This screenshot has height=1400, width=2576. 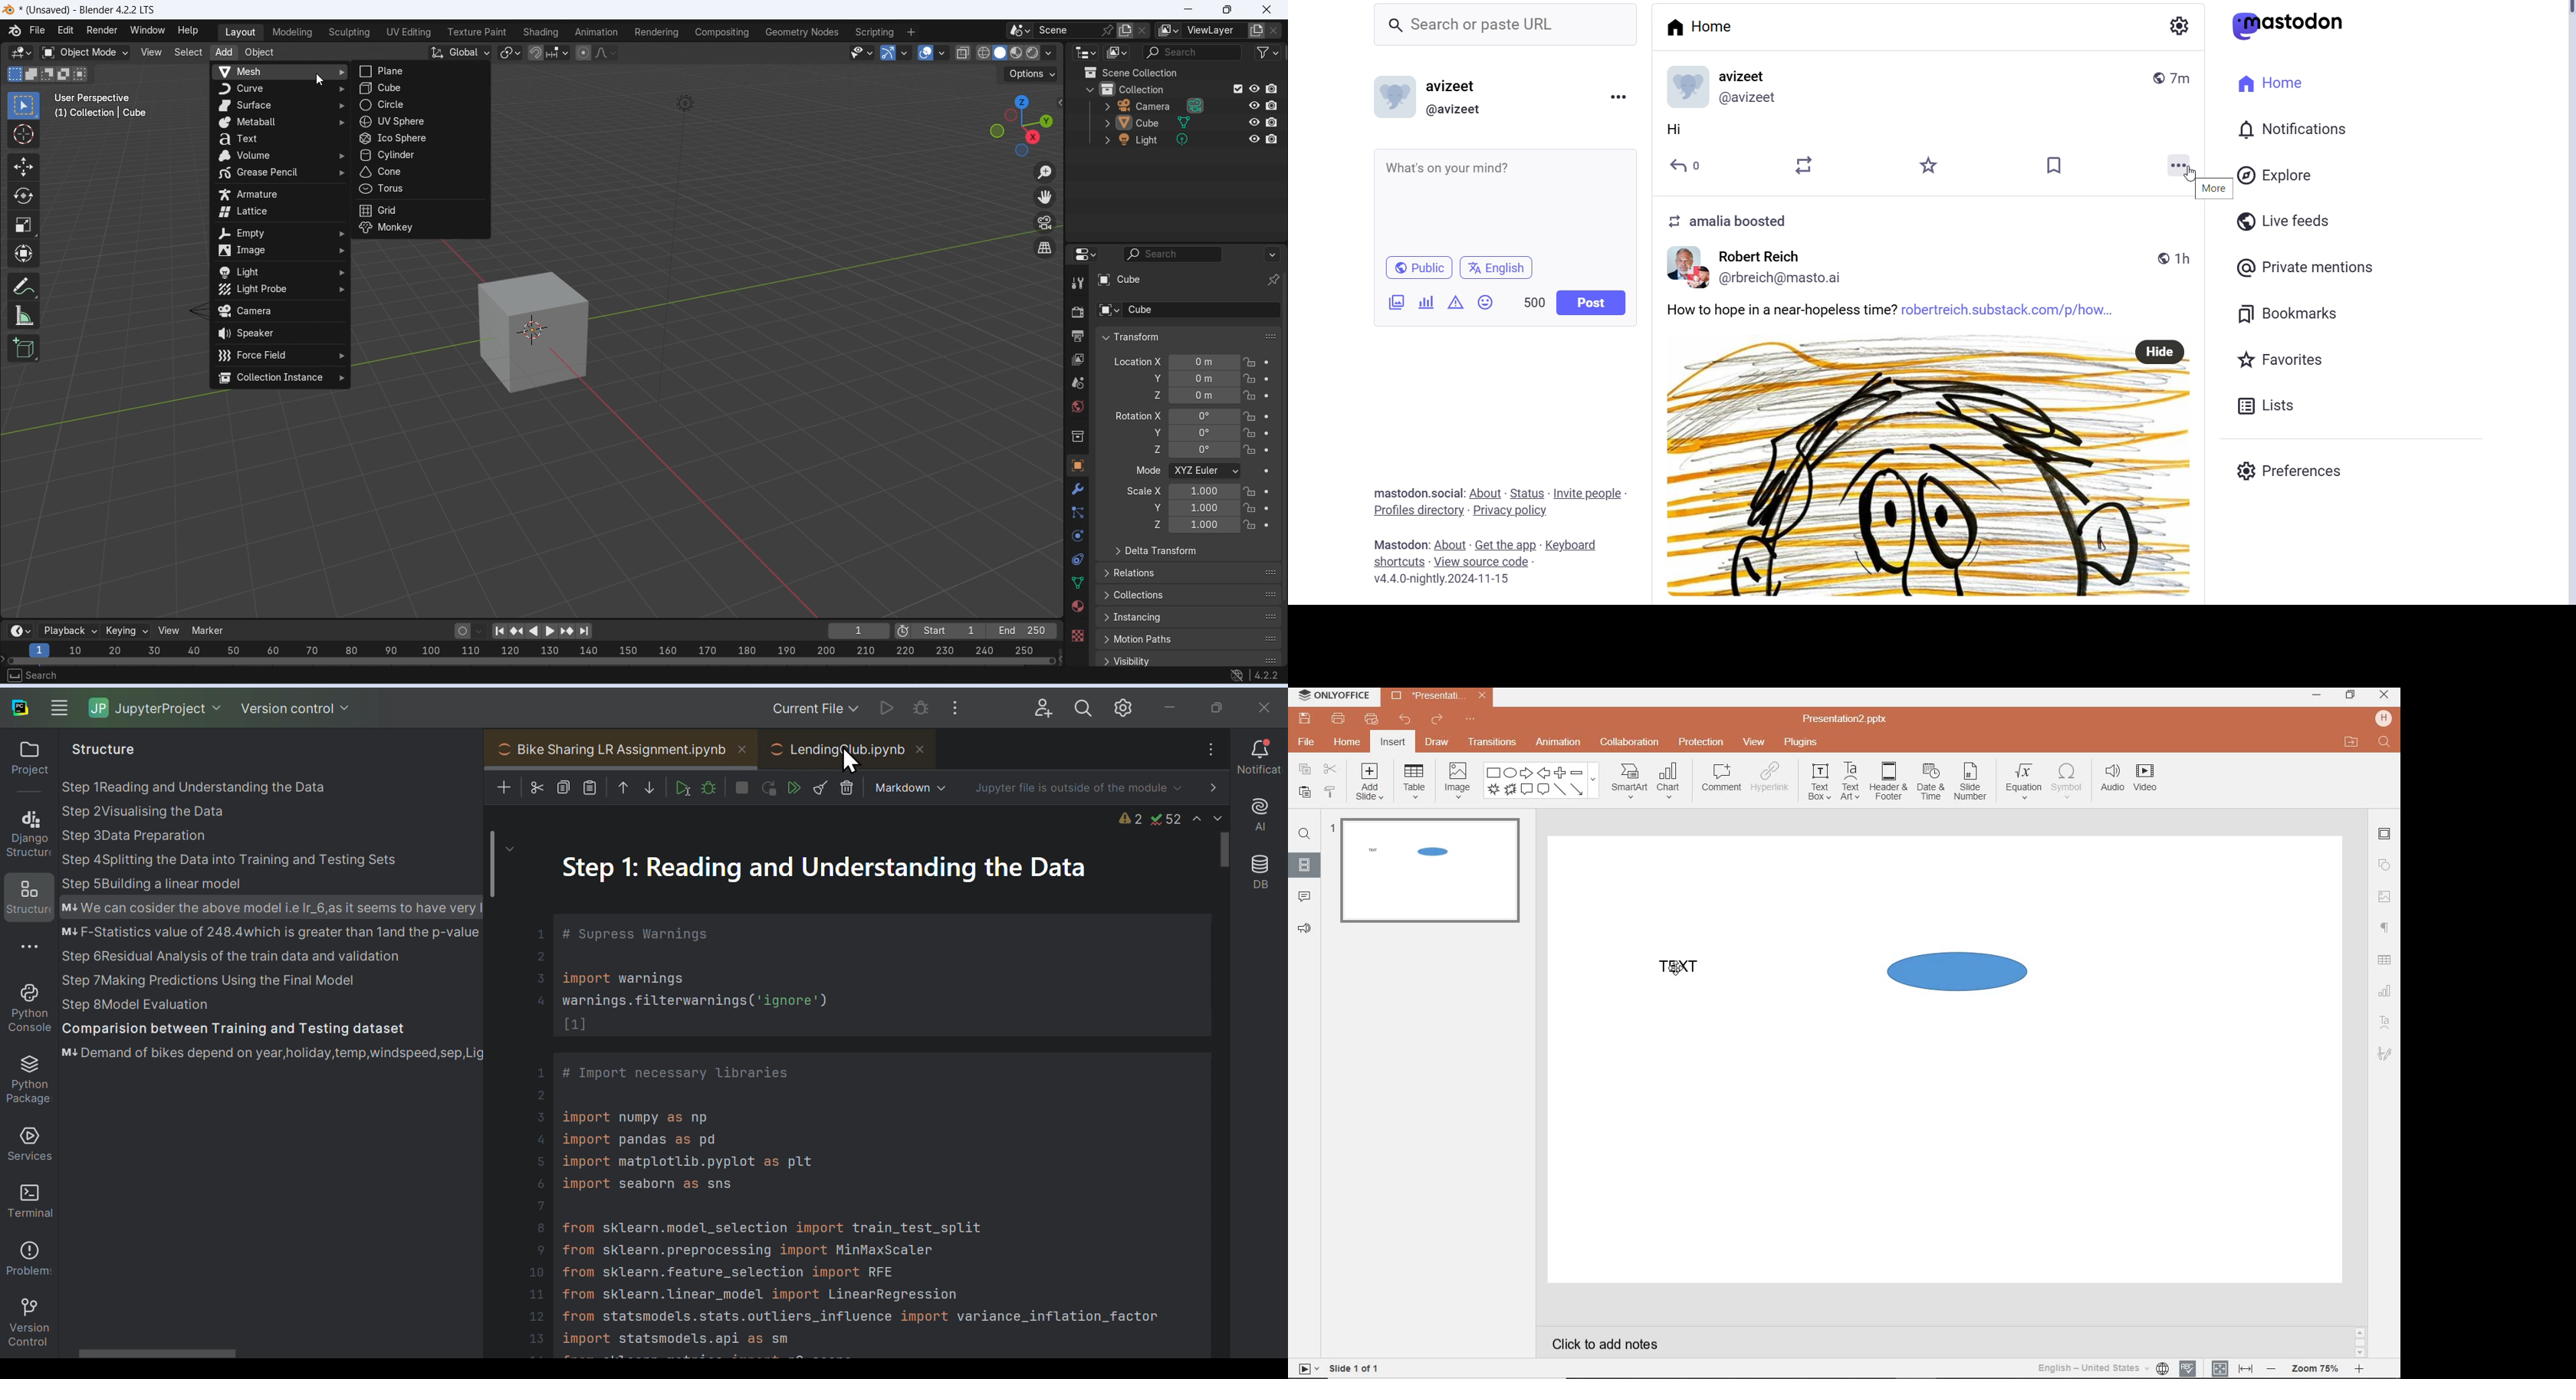 I want to click on network access, so click(x=1236, y=677).